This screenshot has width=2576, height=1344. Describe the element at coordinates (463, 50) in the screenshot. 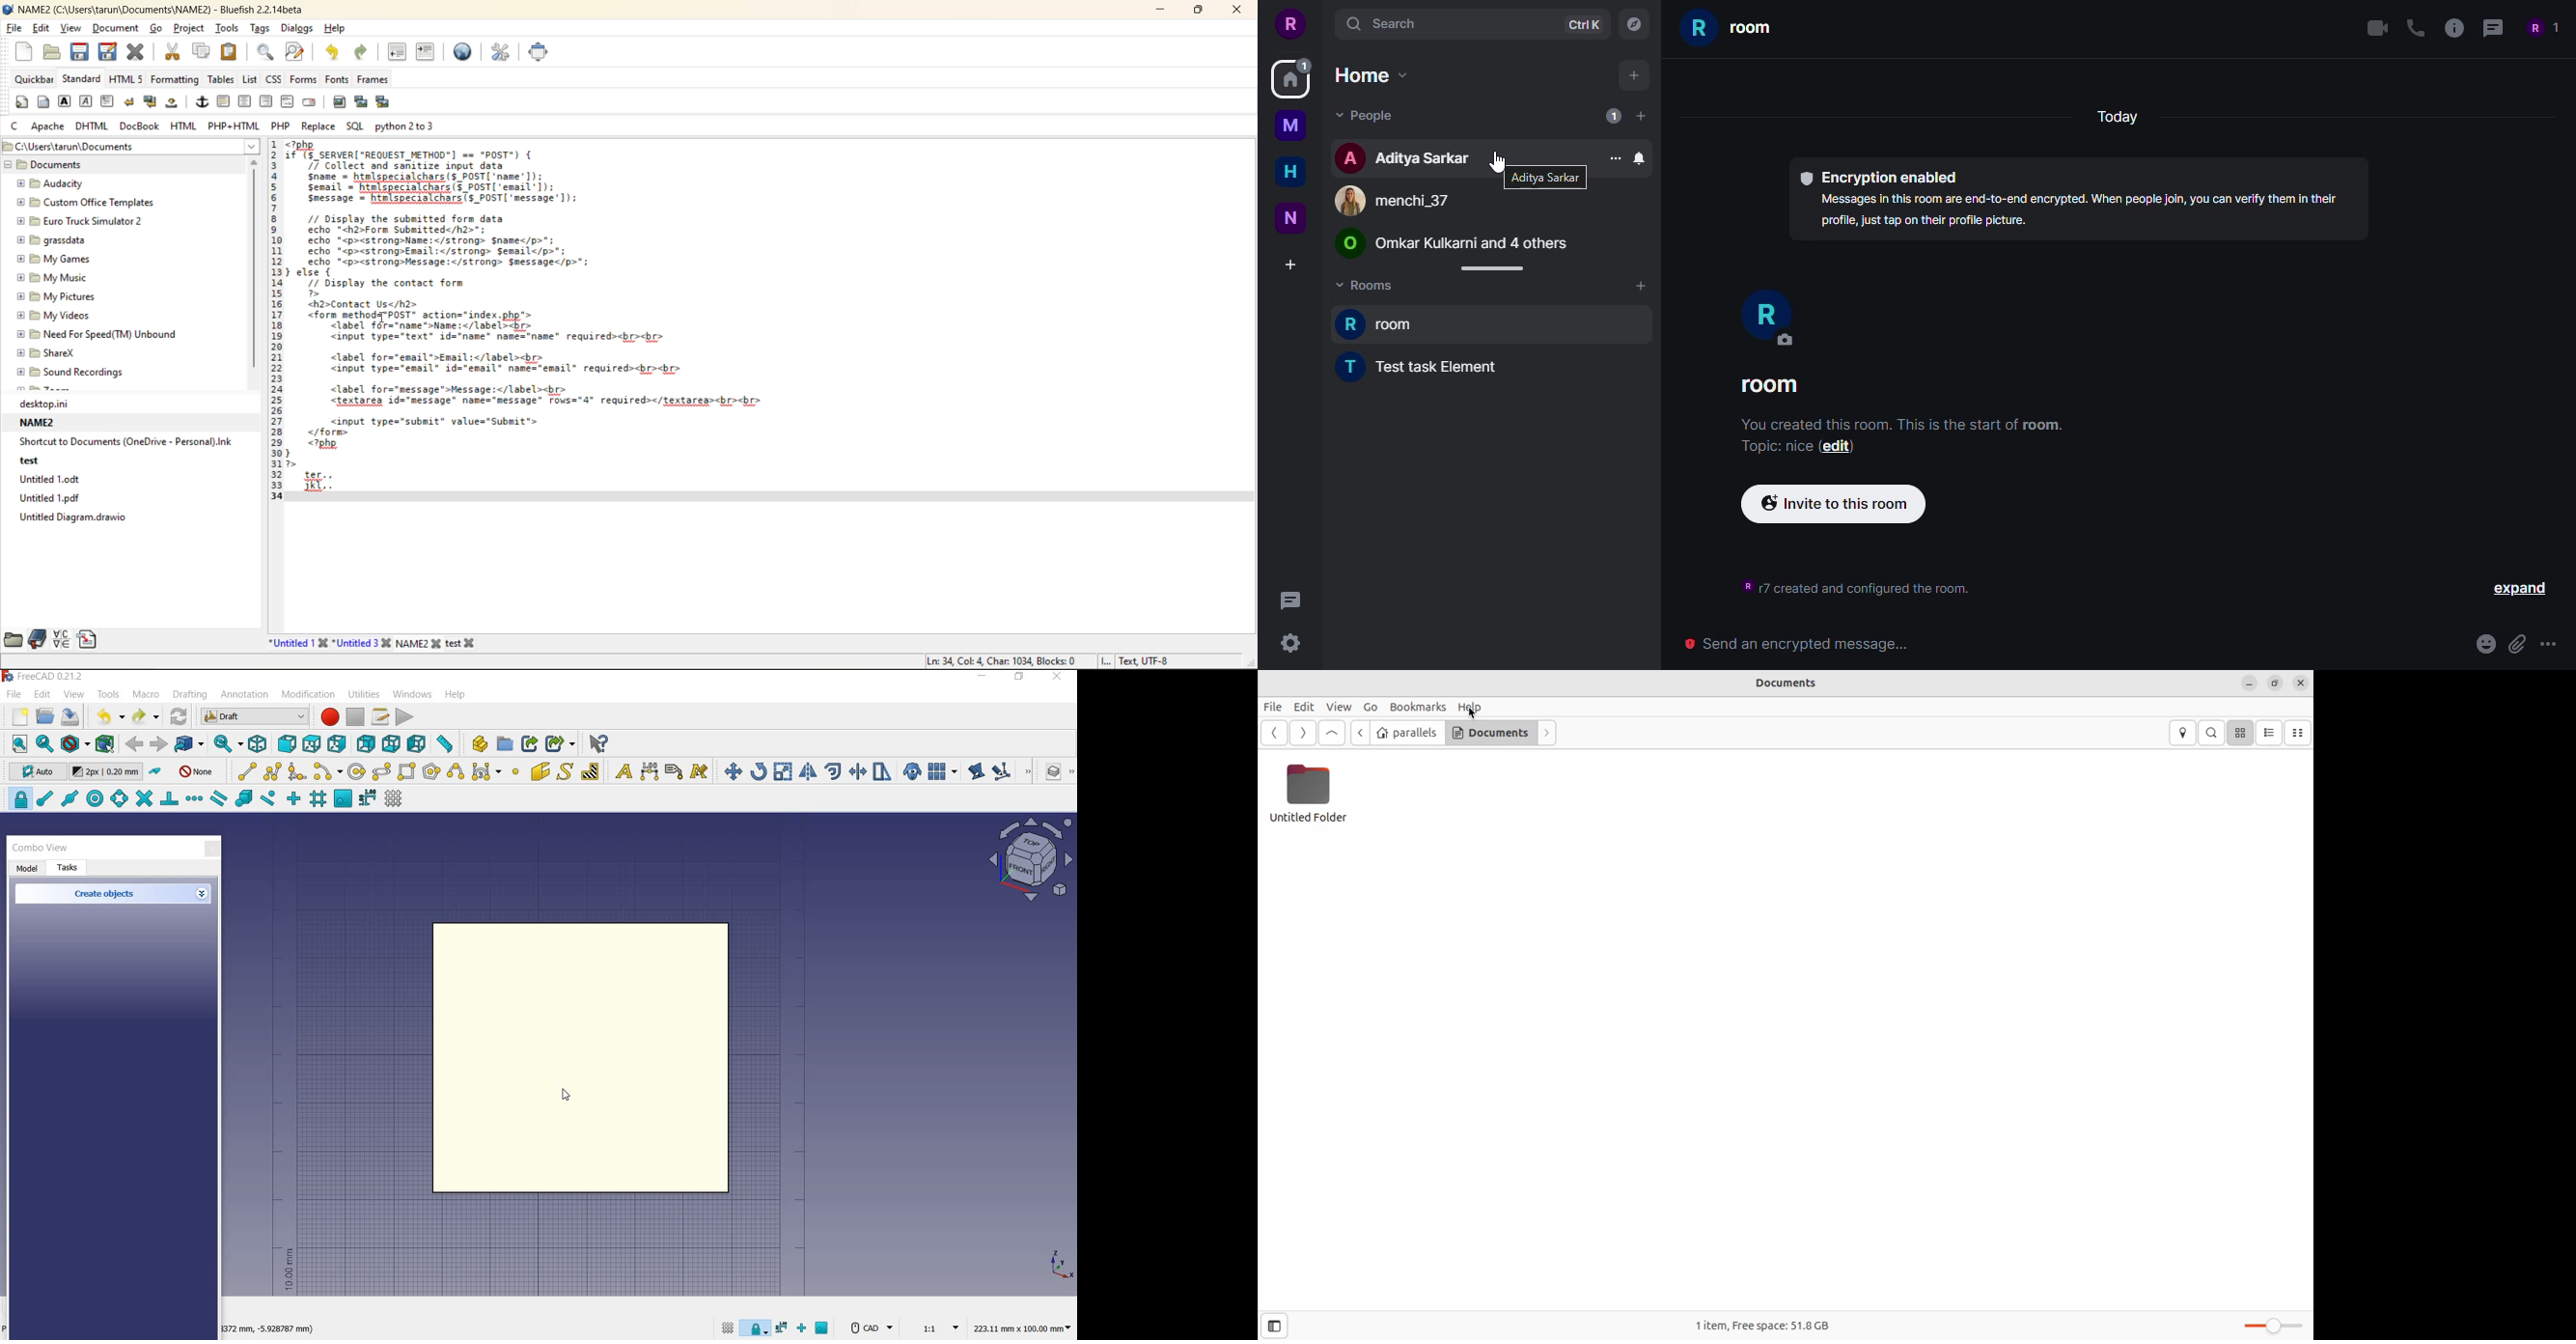

I see `preview in browser` at that location.